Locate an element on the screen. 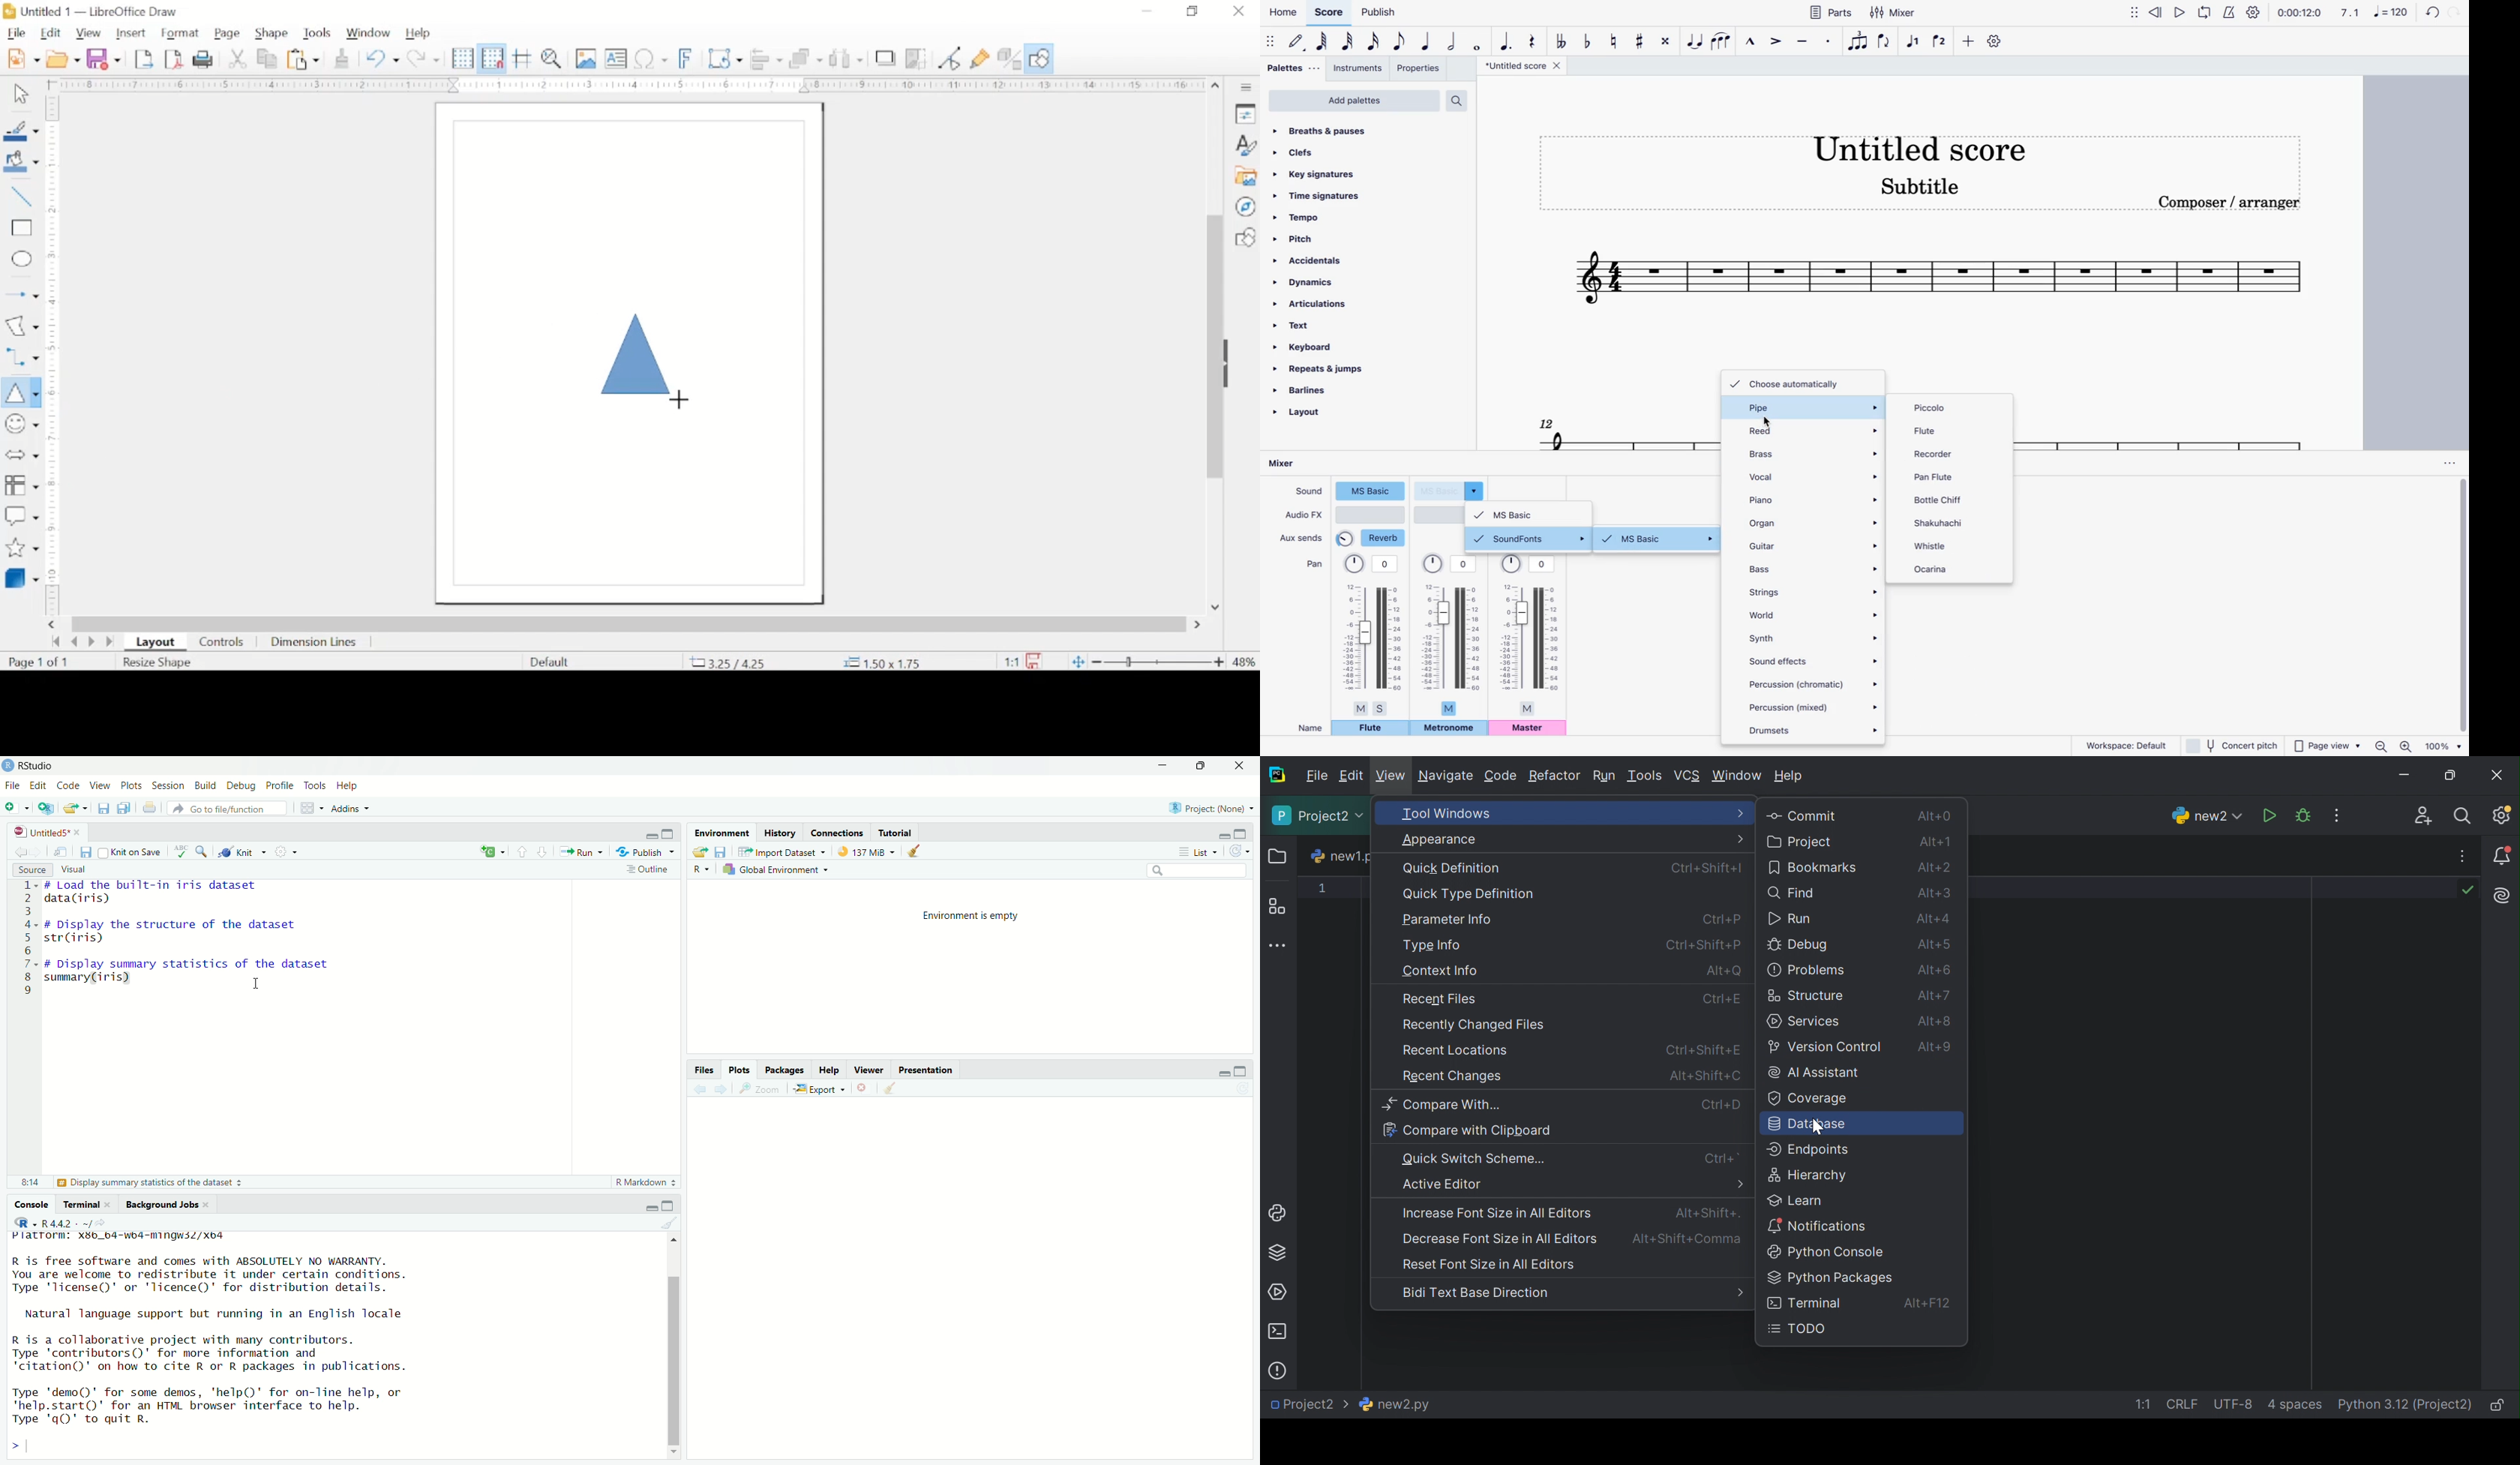  triangel is located at coordinates (631, 352).